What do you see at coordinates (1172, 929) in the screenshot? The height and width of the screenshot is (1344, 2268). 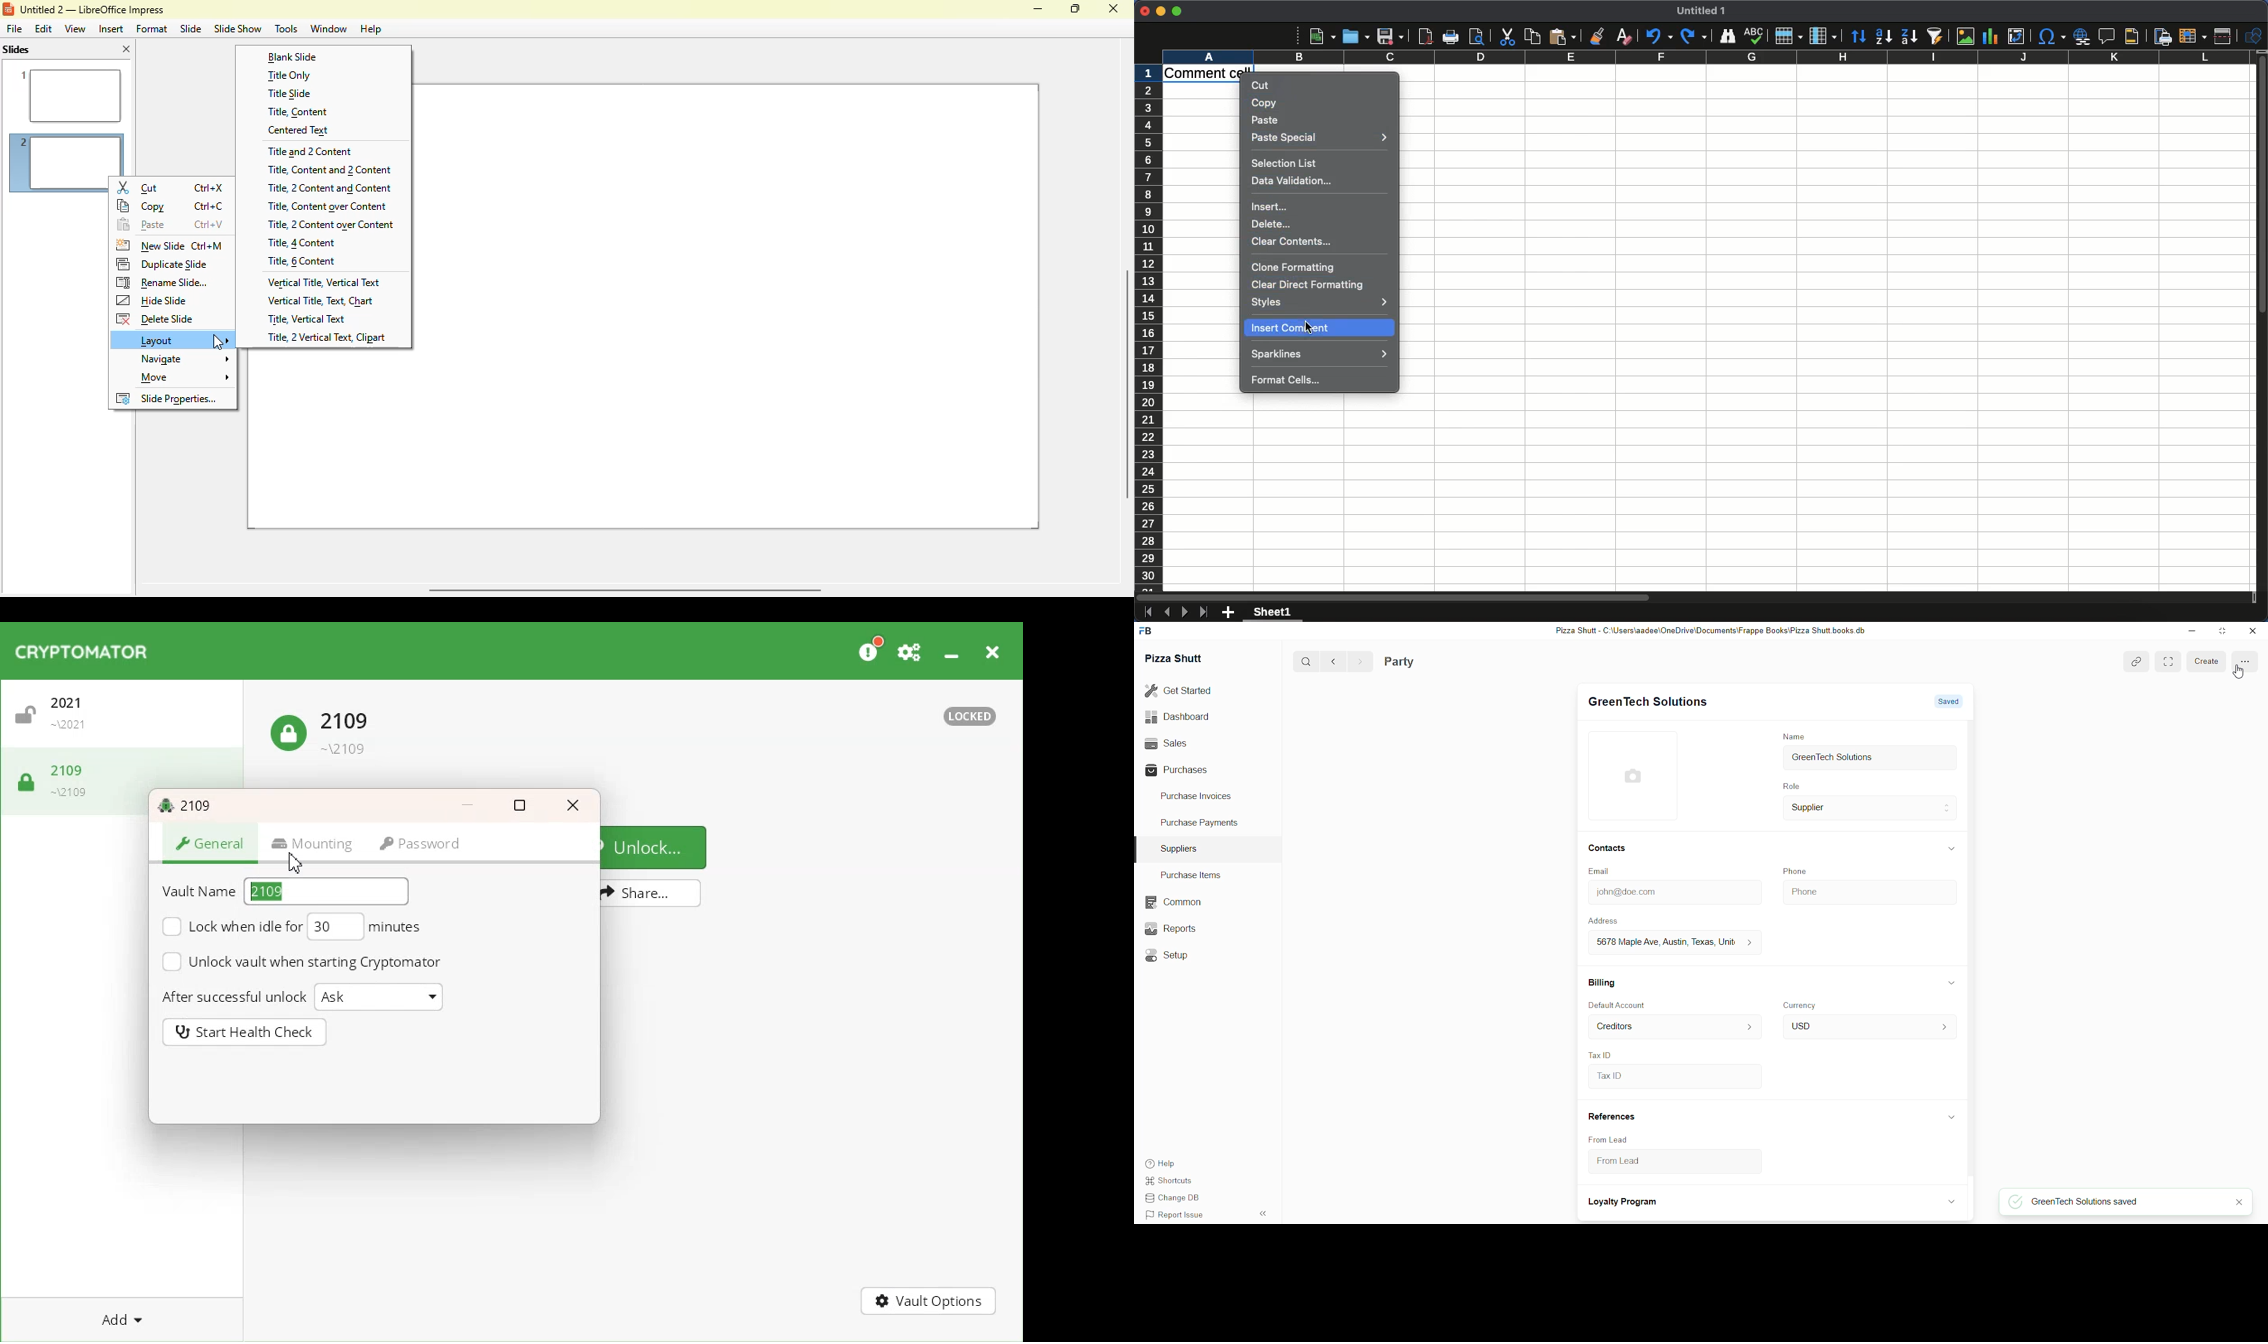 I see `Reports` at bounding box center [1172, 929].